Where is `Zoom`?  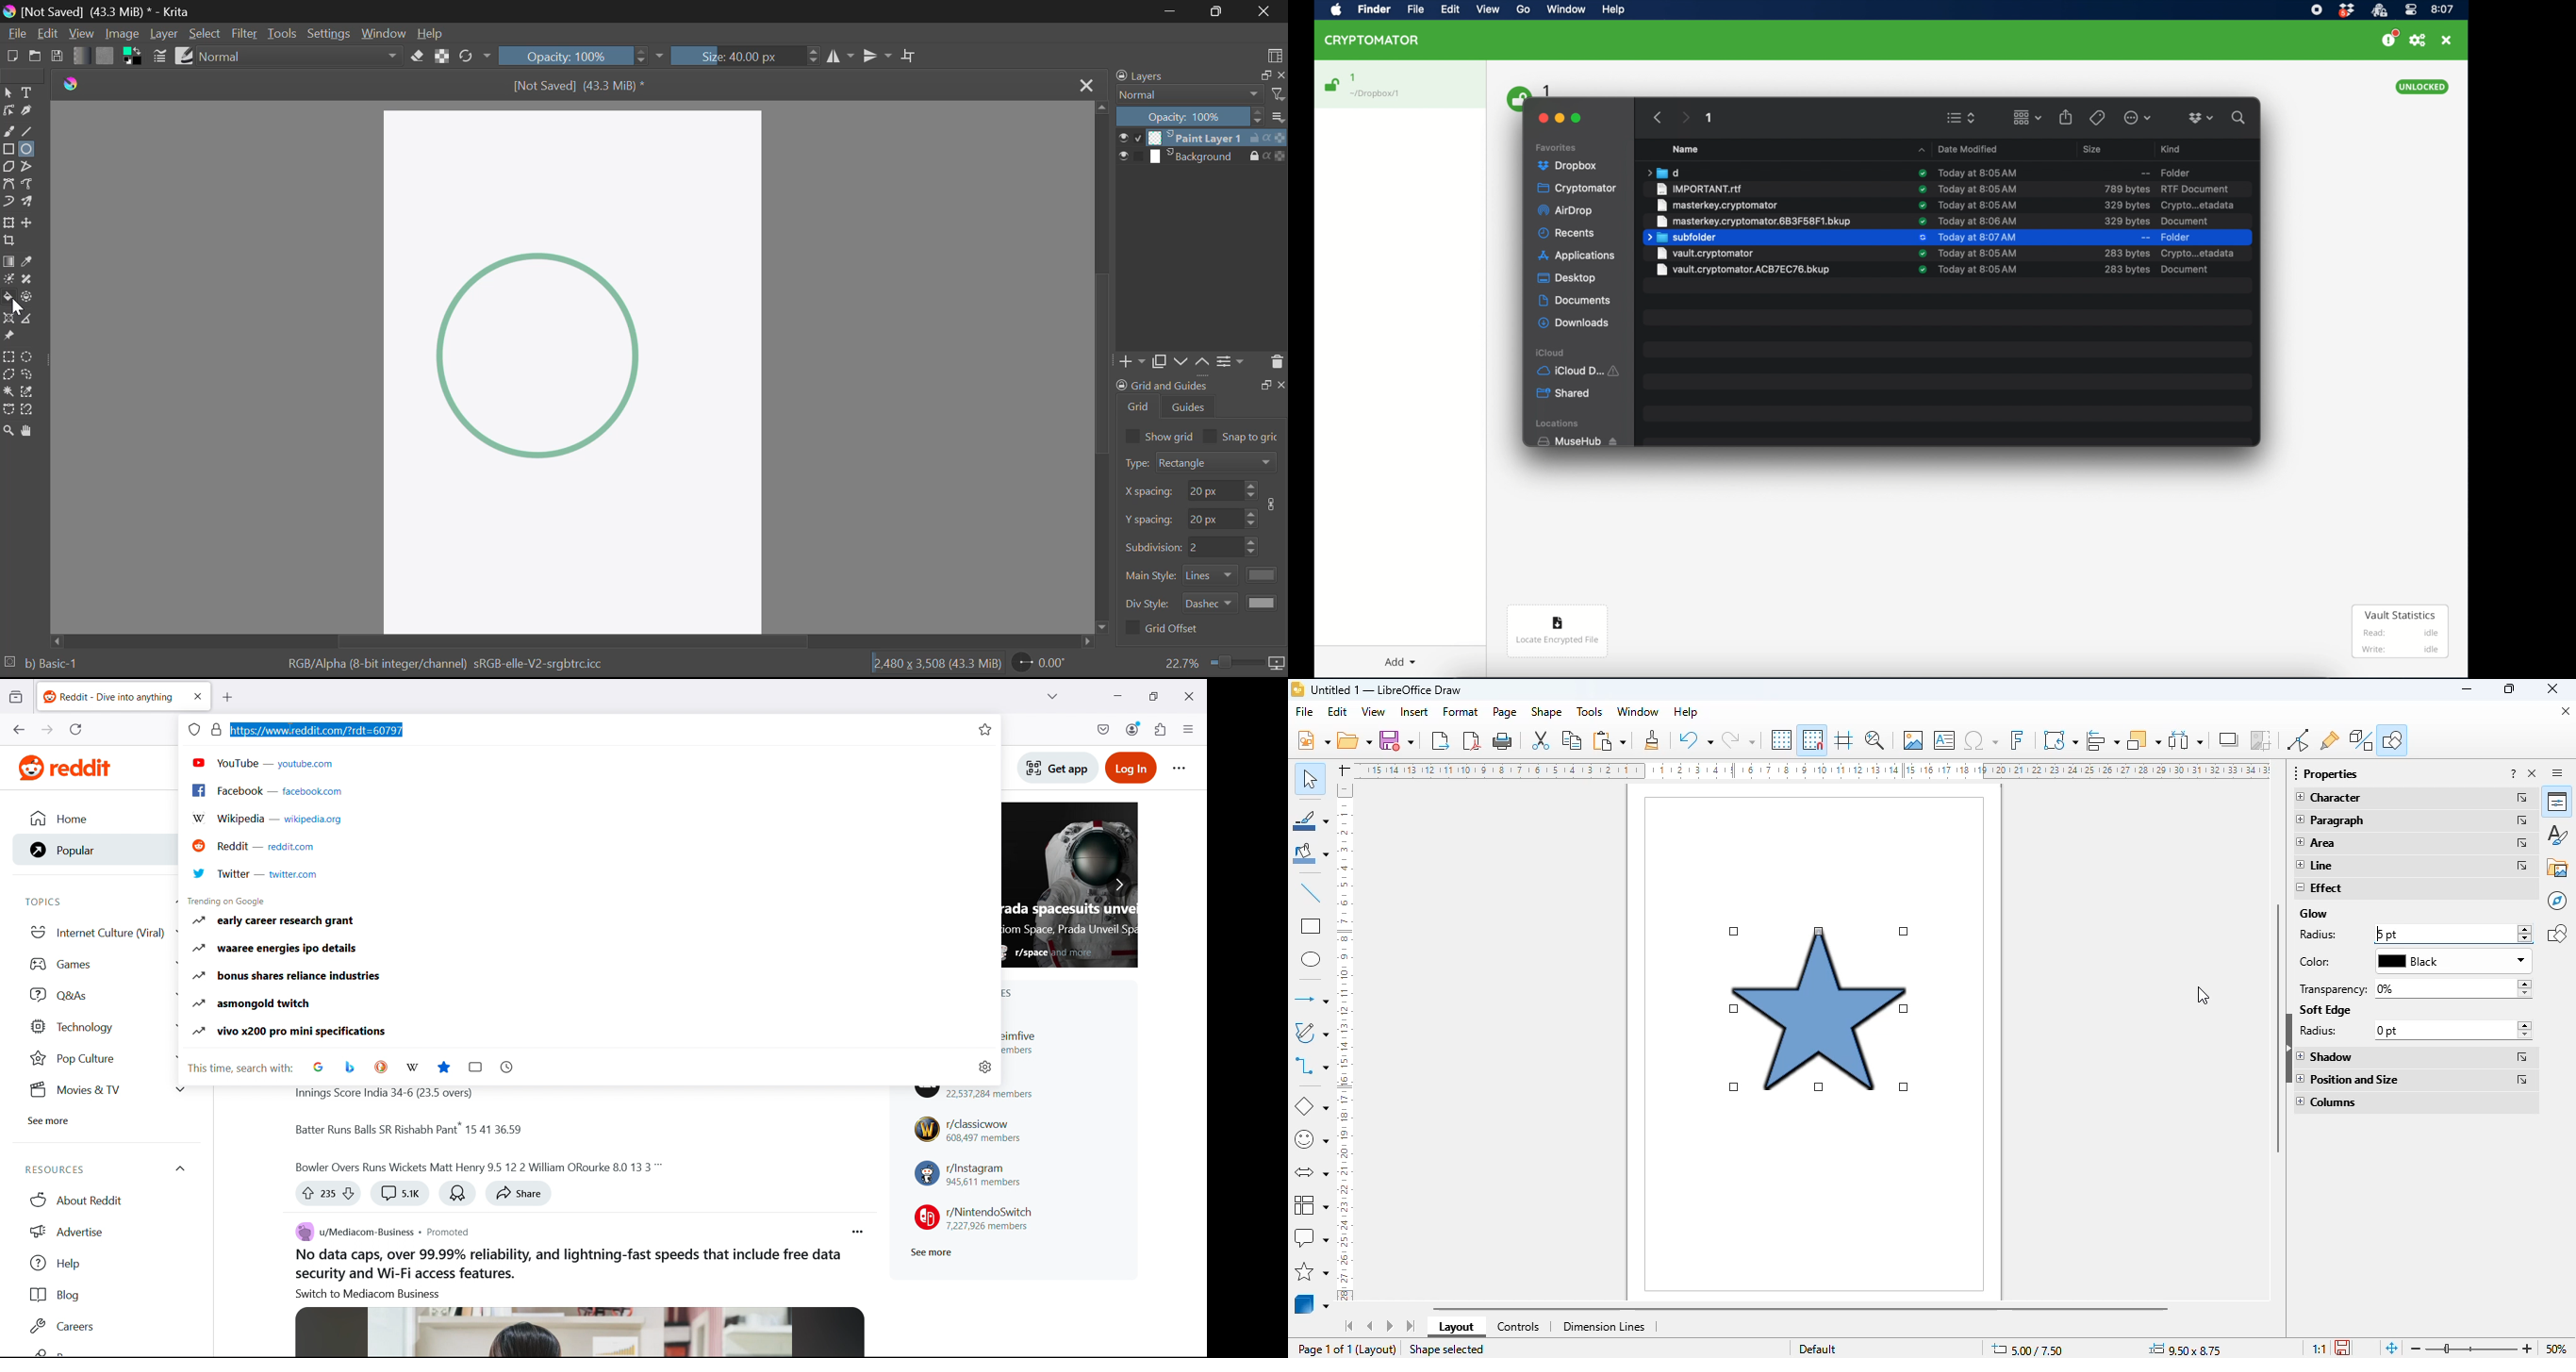 Zoom is located at coordinates (9, 430).